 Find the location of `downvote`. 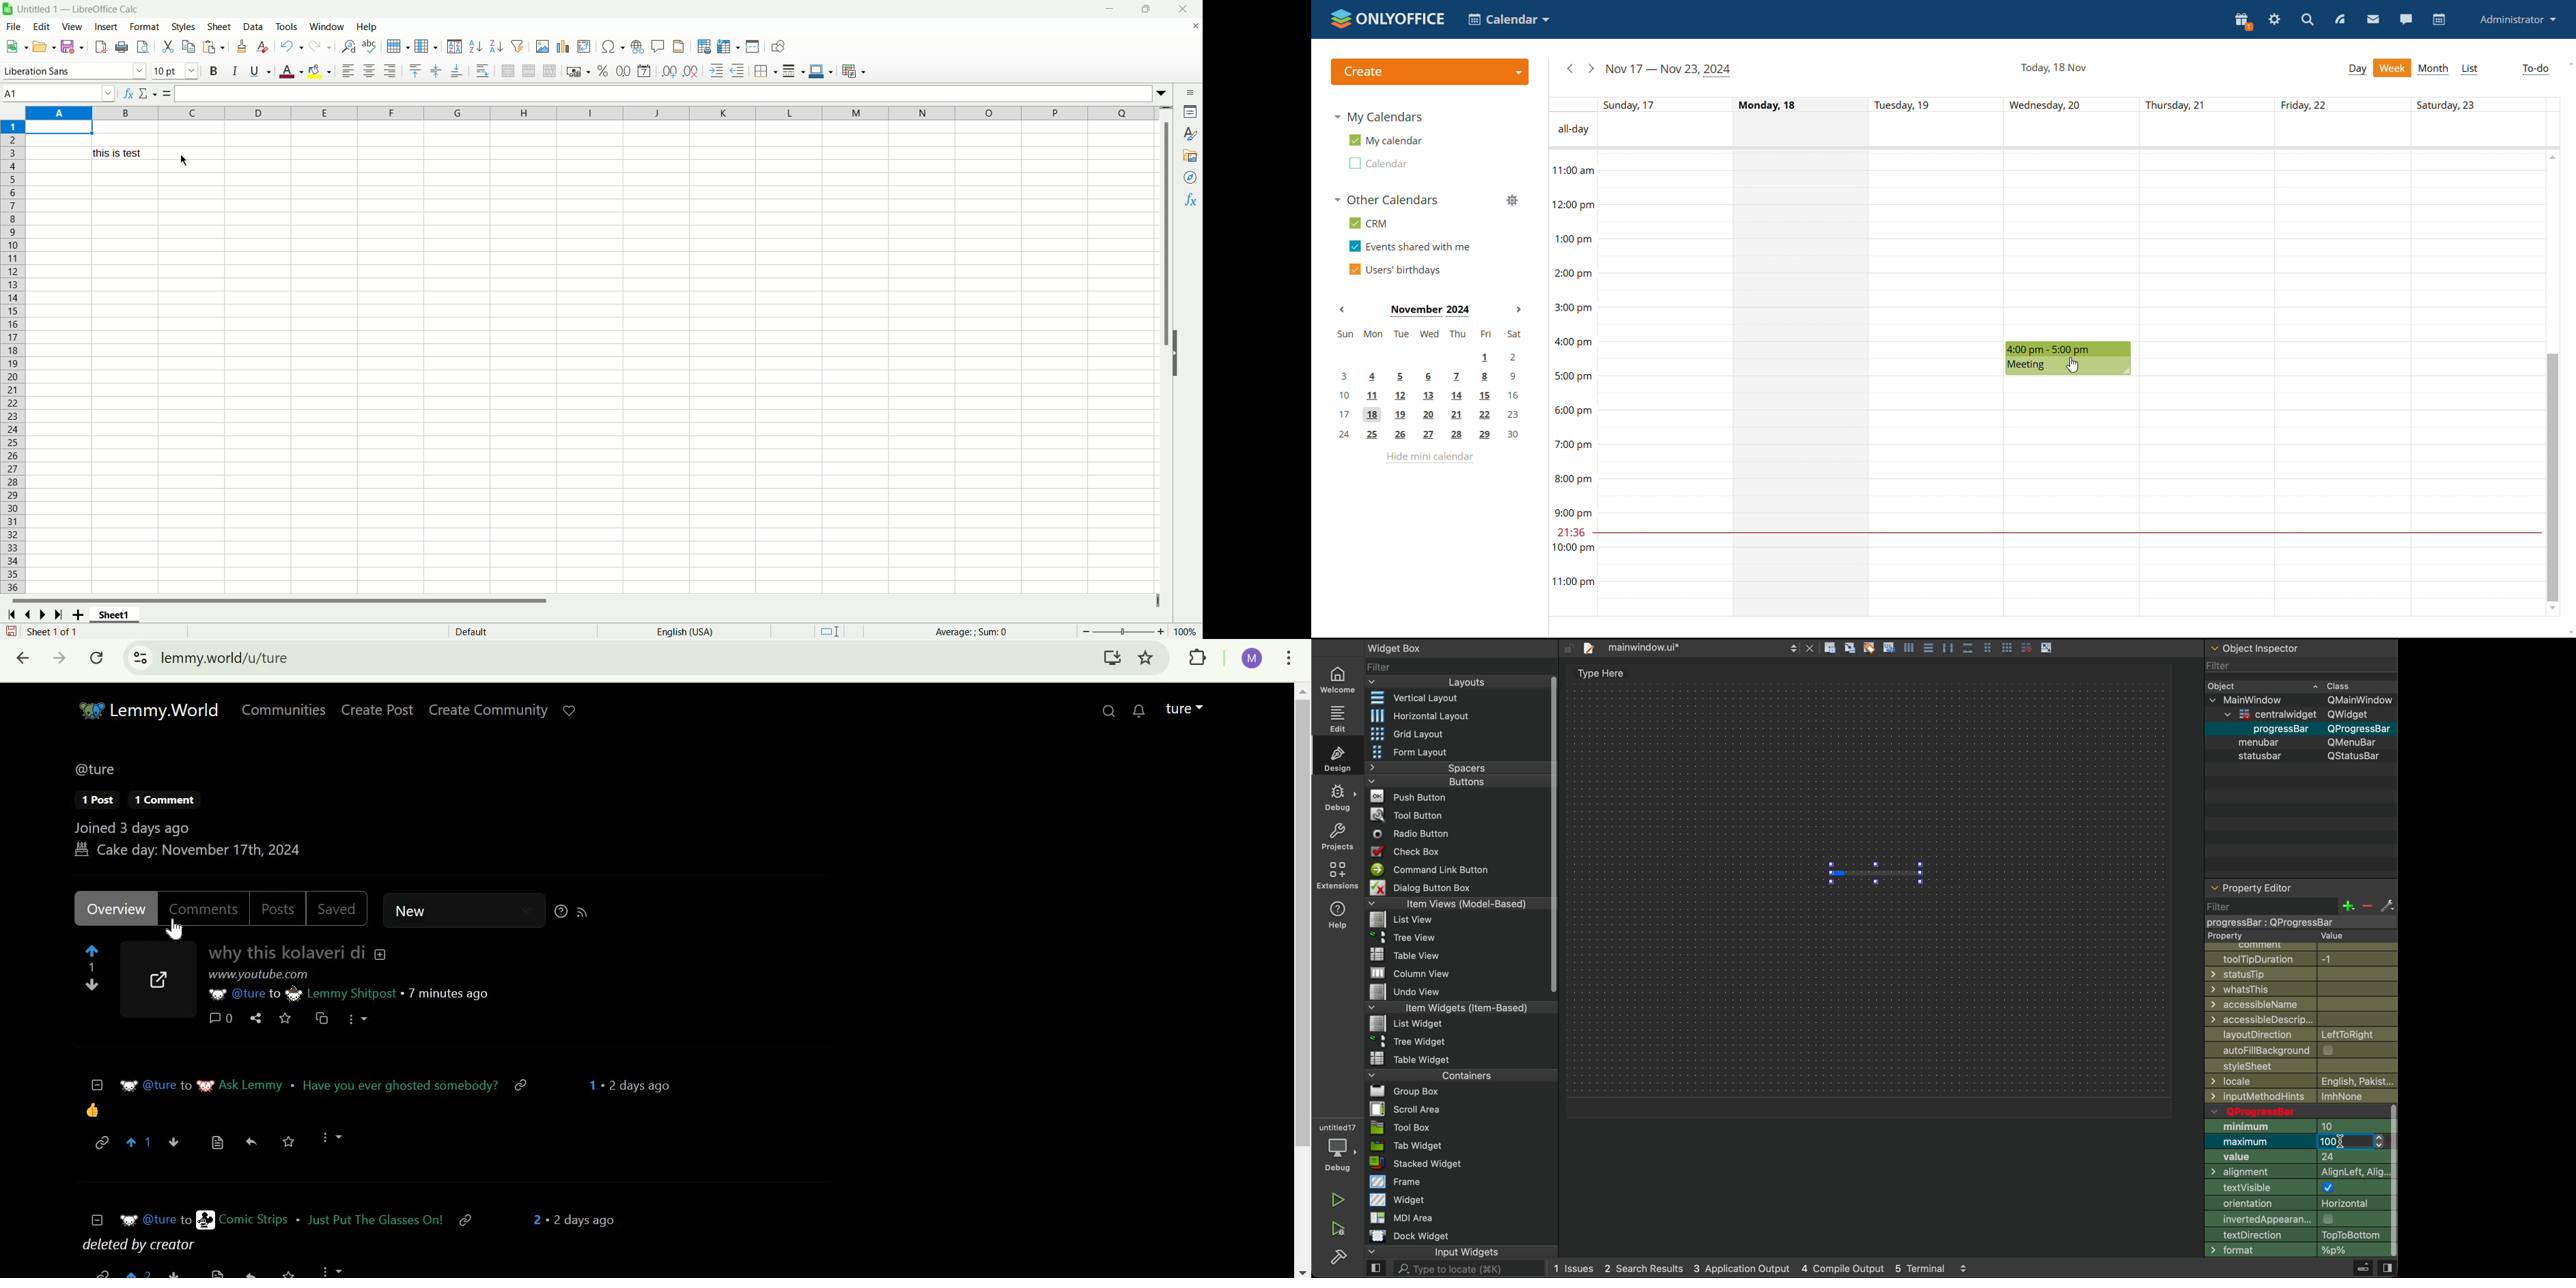

downvote is located at coordinates (177, 1142).